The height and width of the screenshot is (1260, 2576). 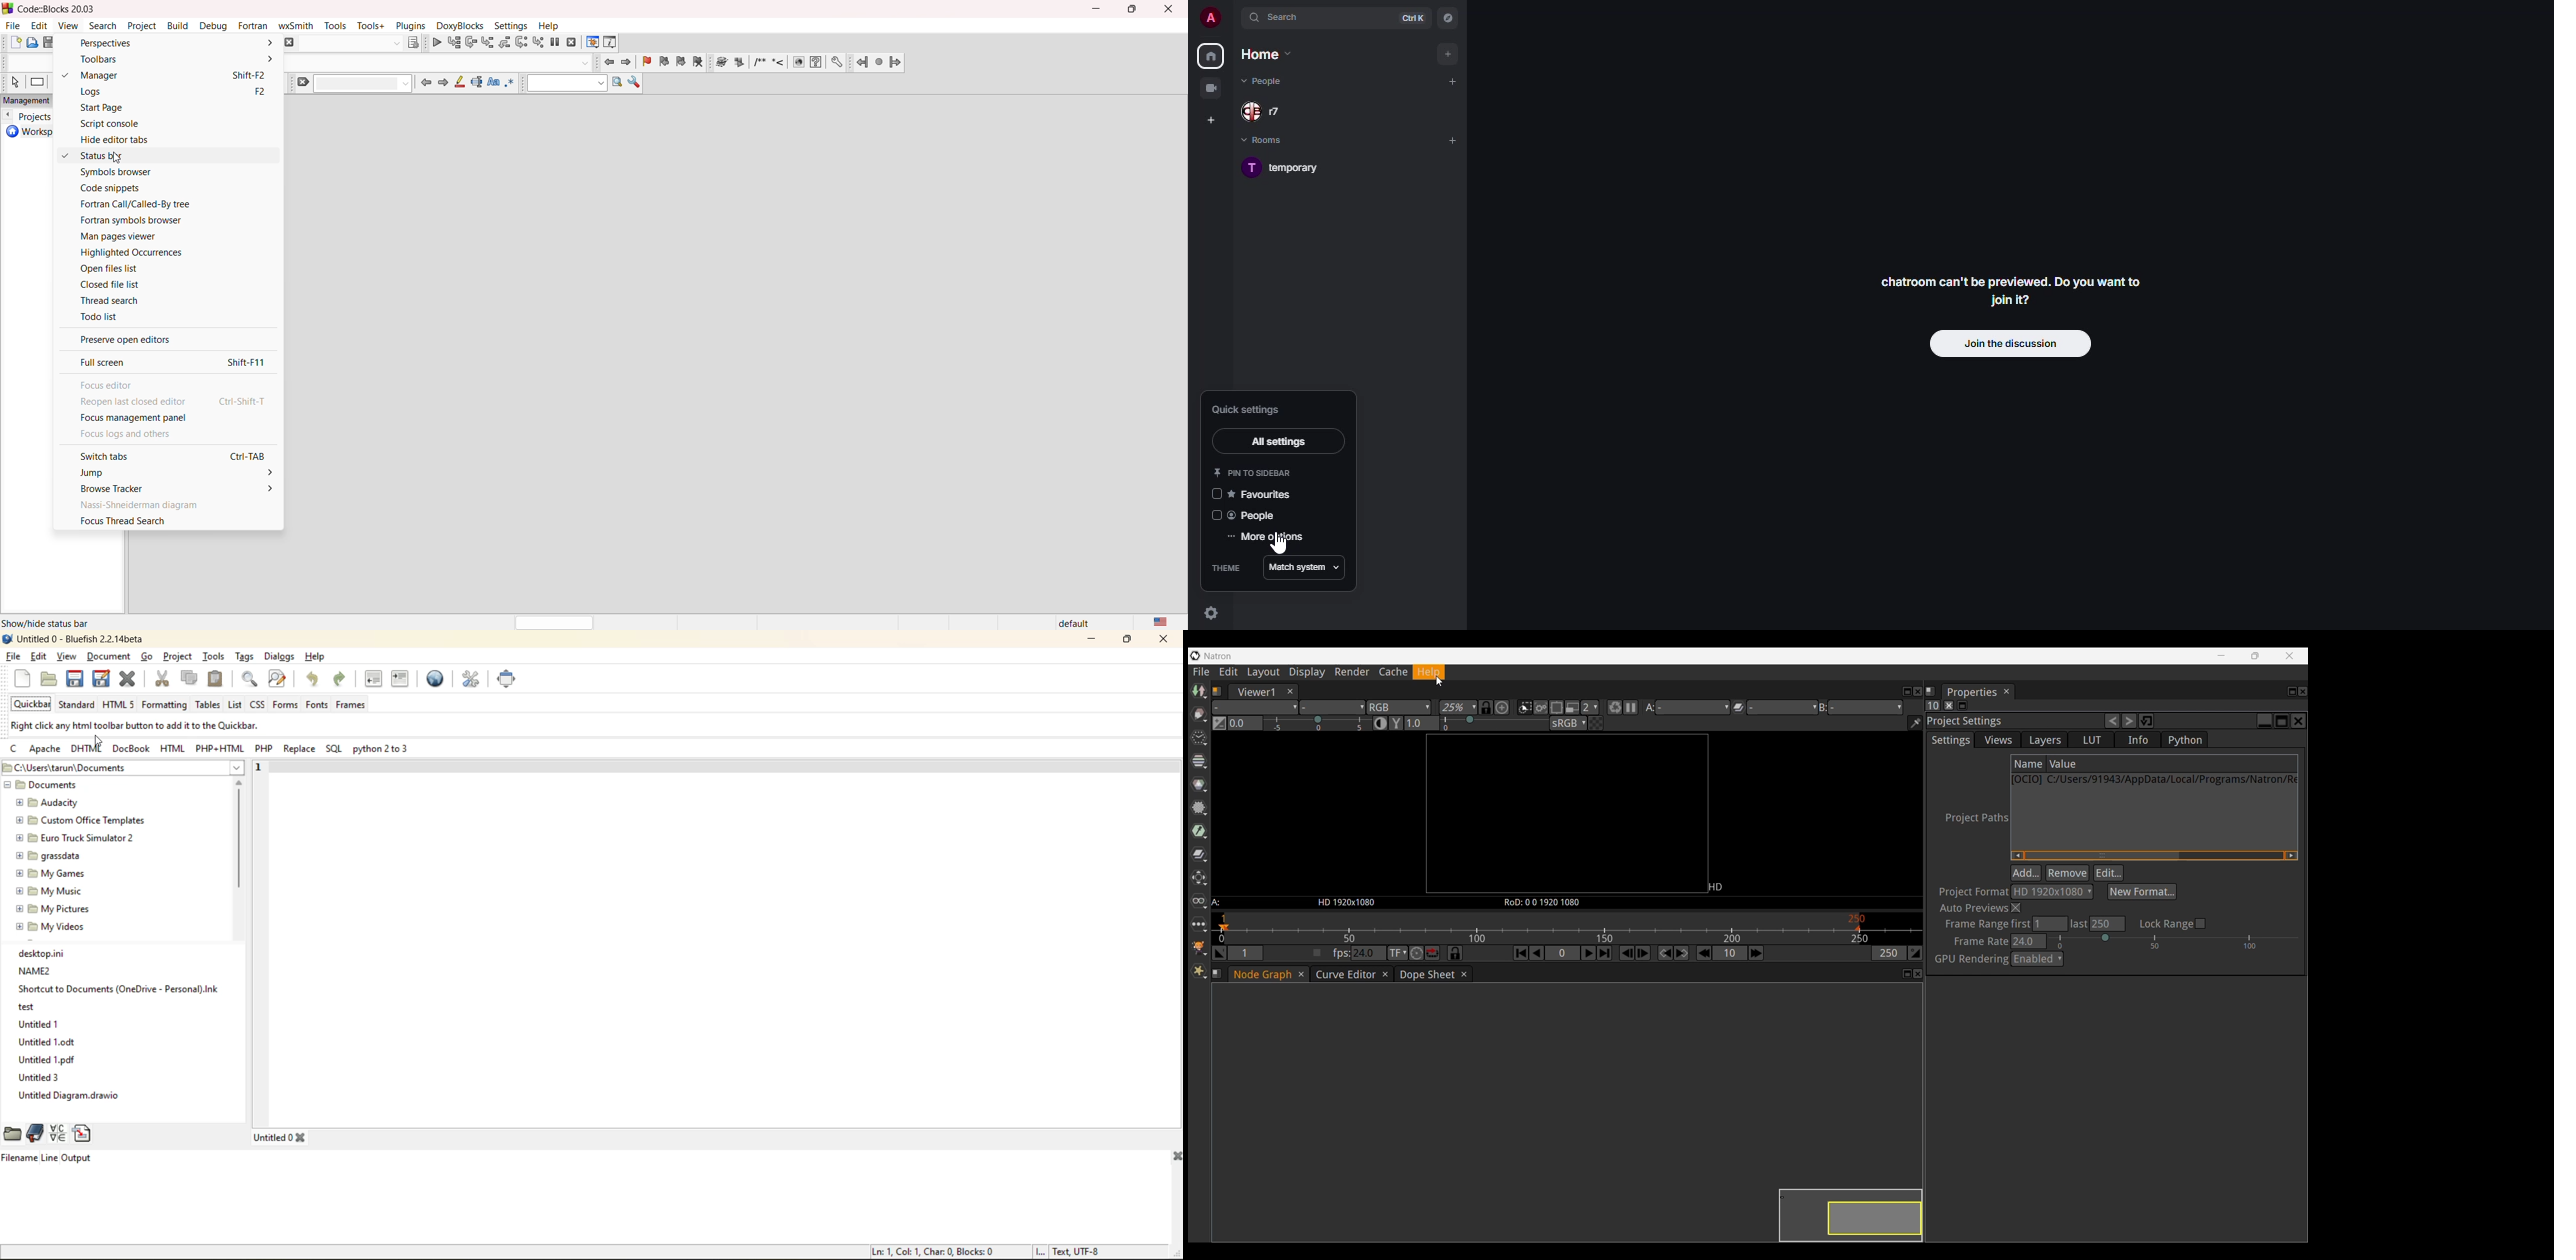 I want to click on people, so click(x=1271, y=112).